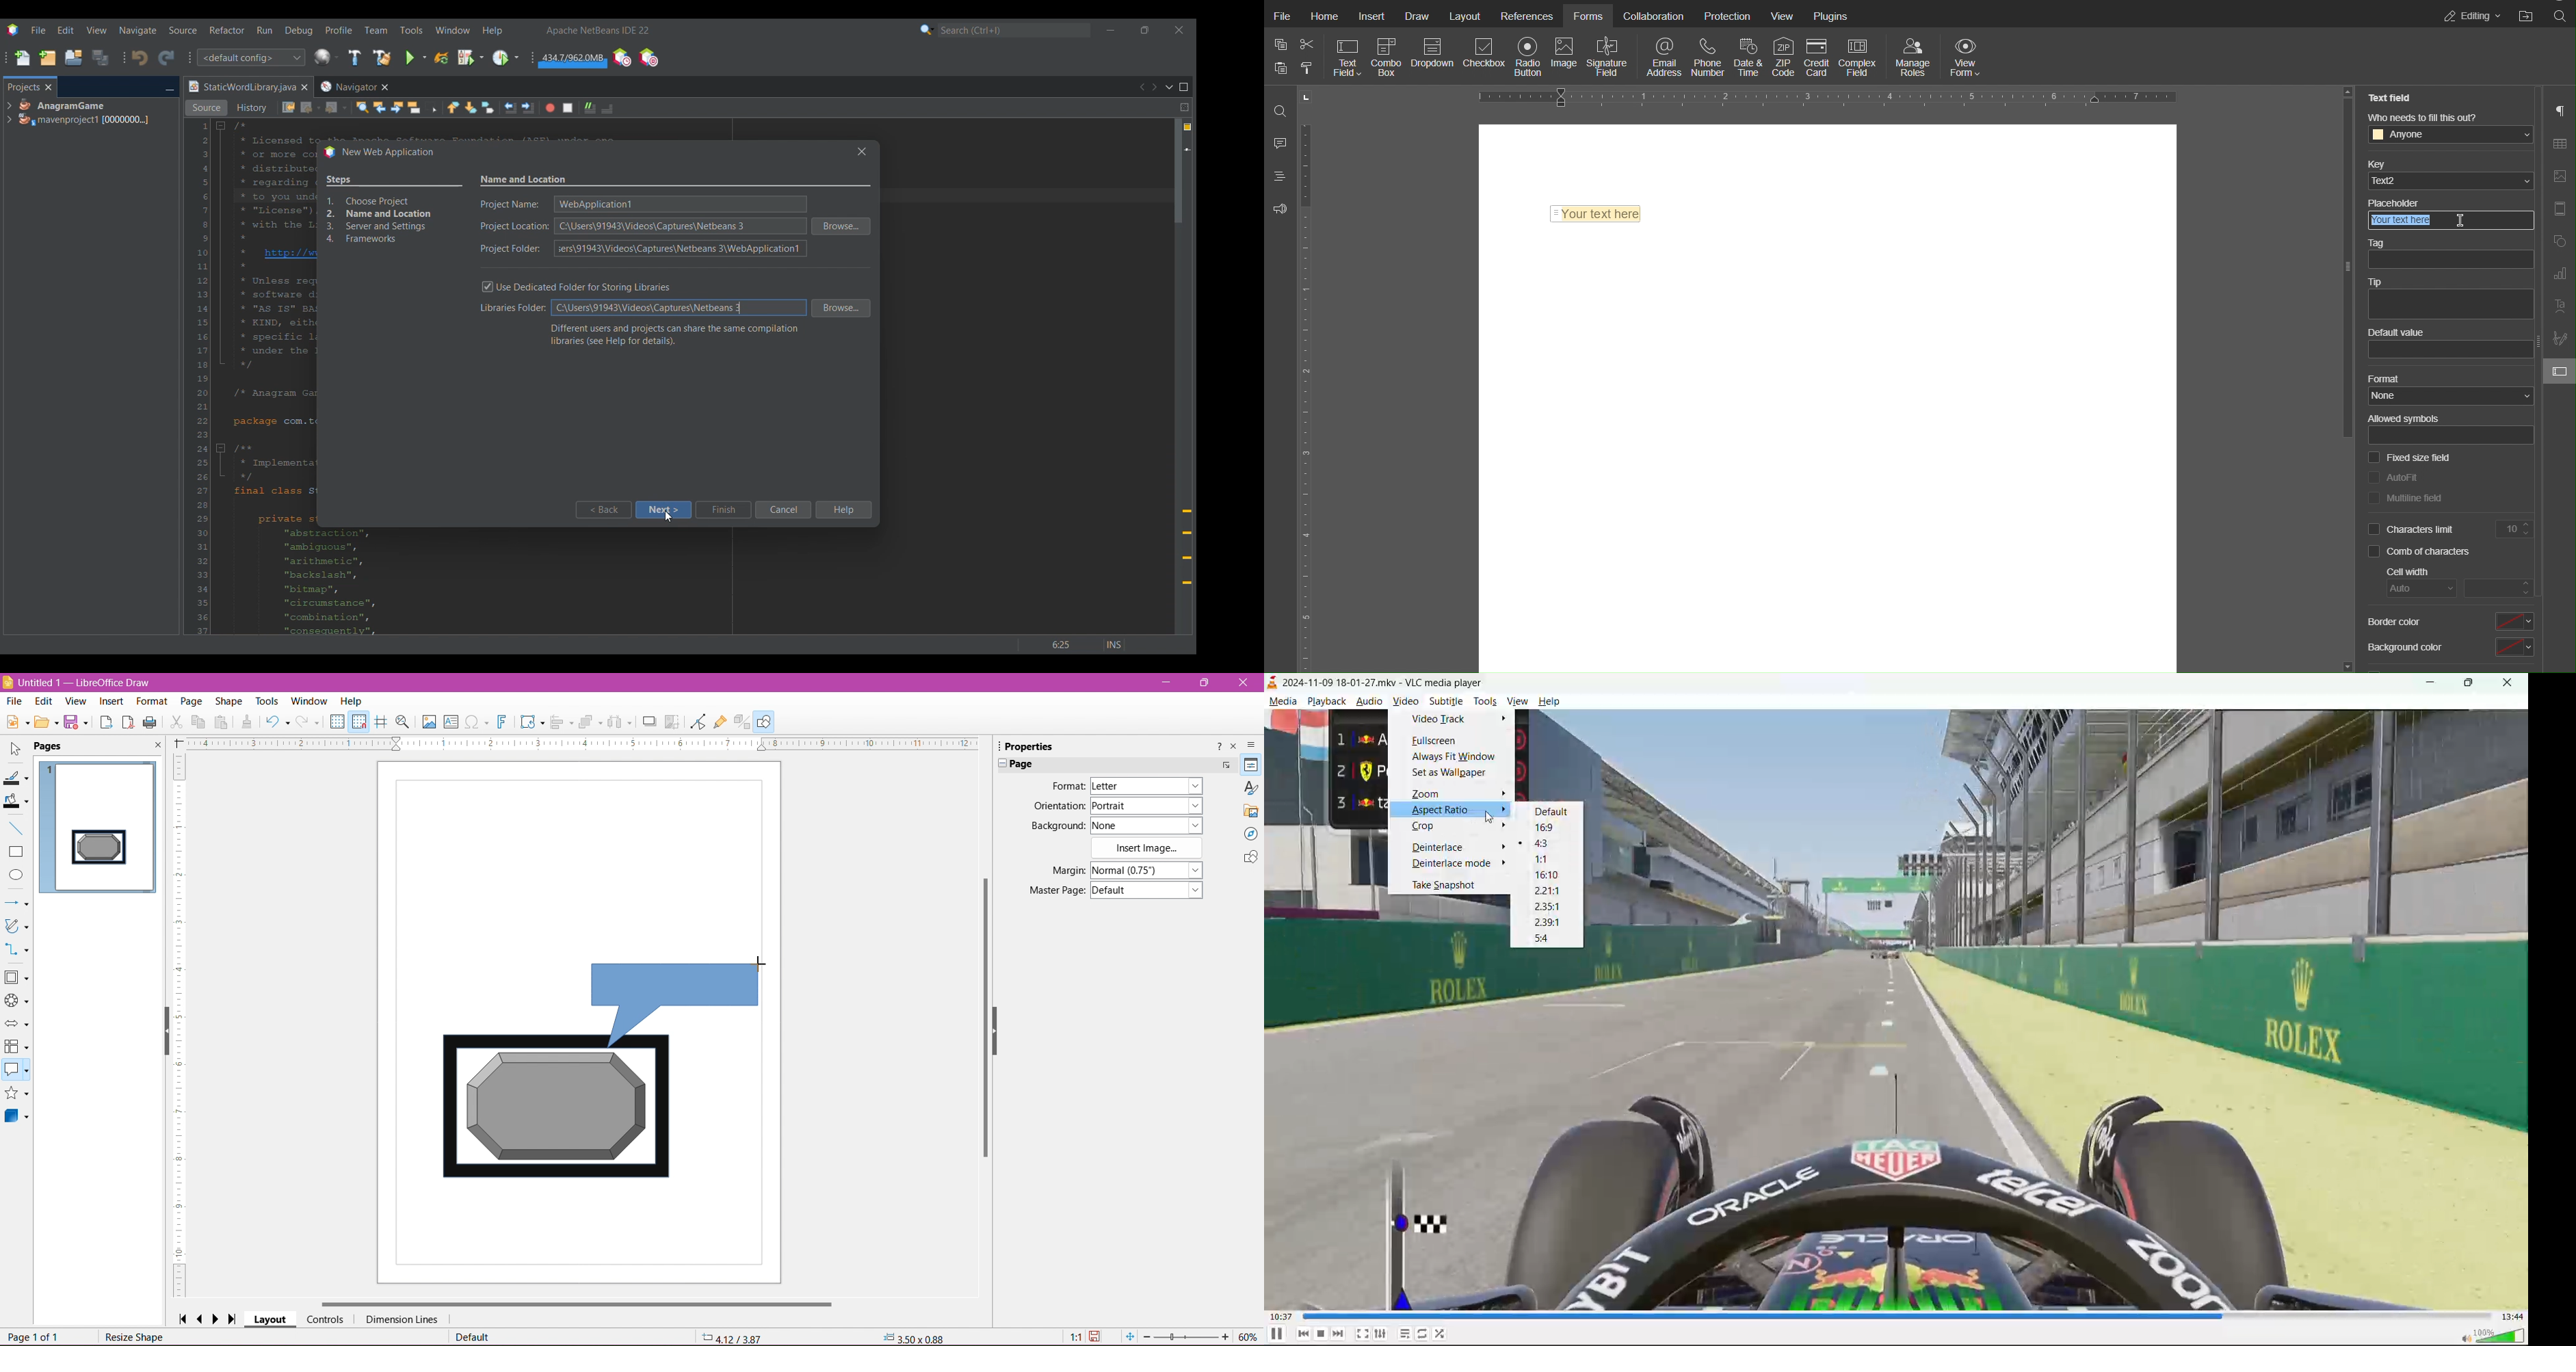  I want to click on Characters limit, so click(2413, 529).